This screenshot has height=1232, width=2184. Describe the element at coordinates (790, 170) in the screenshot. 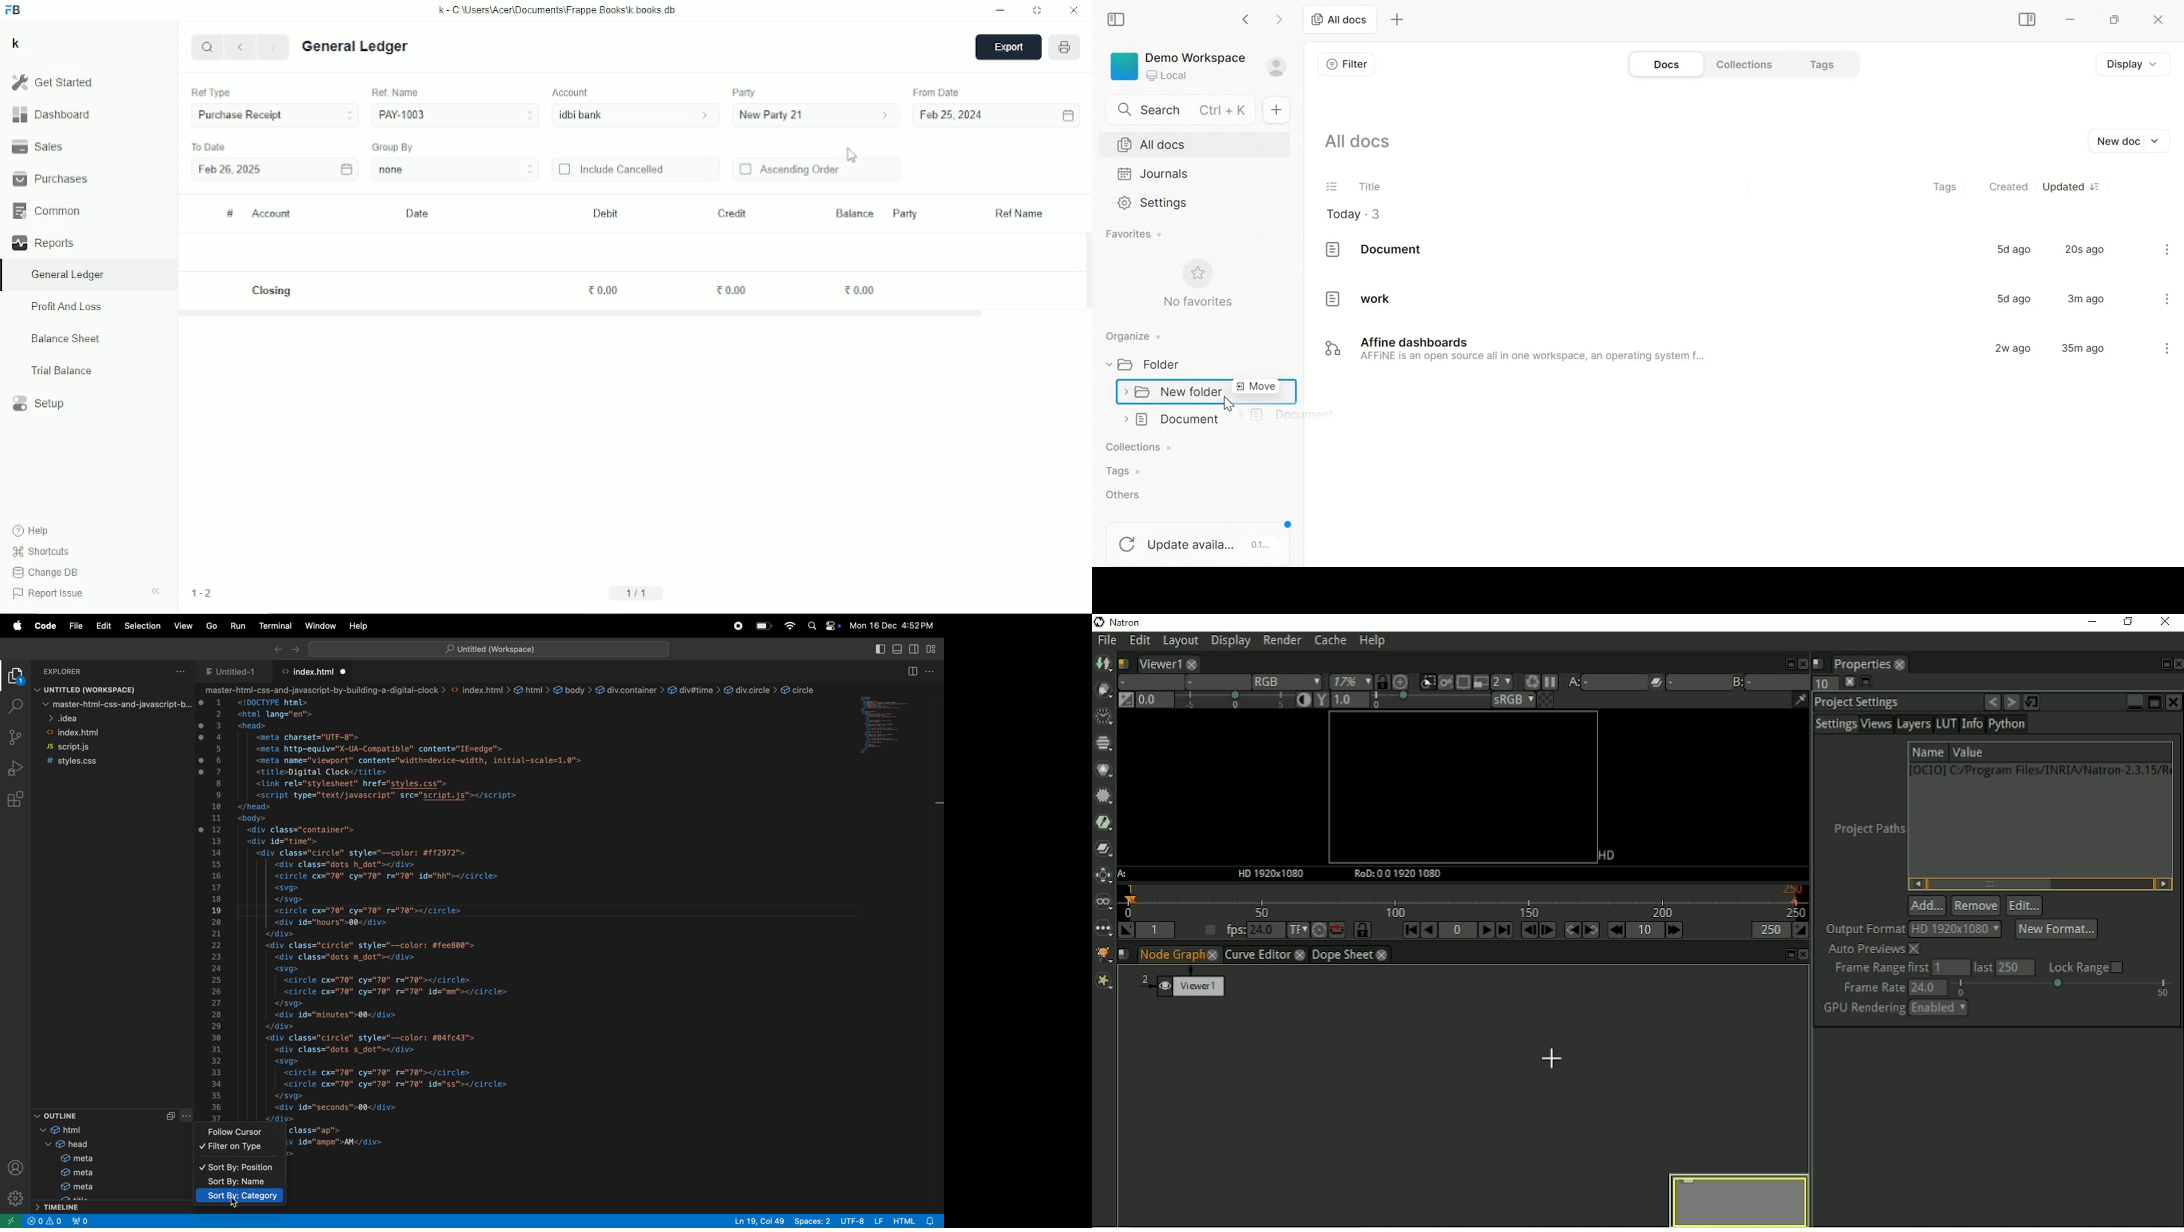

I see `Ascending order` at that location.